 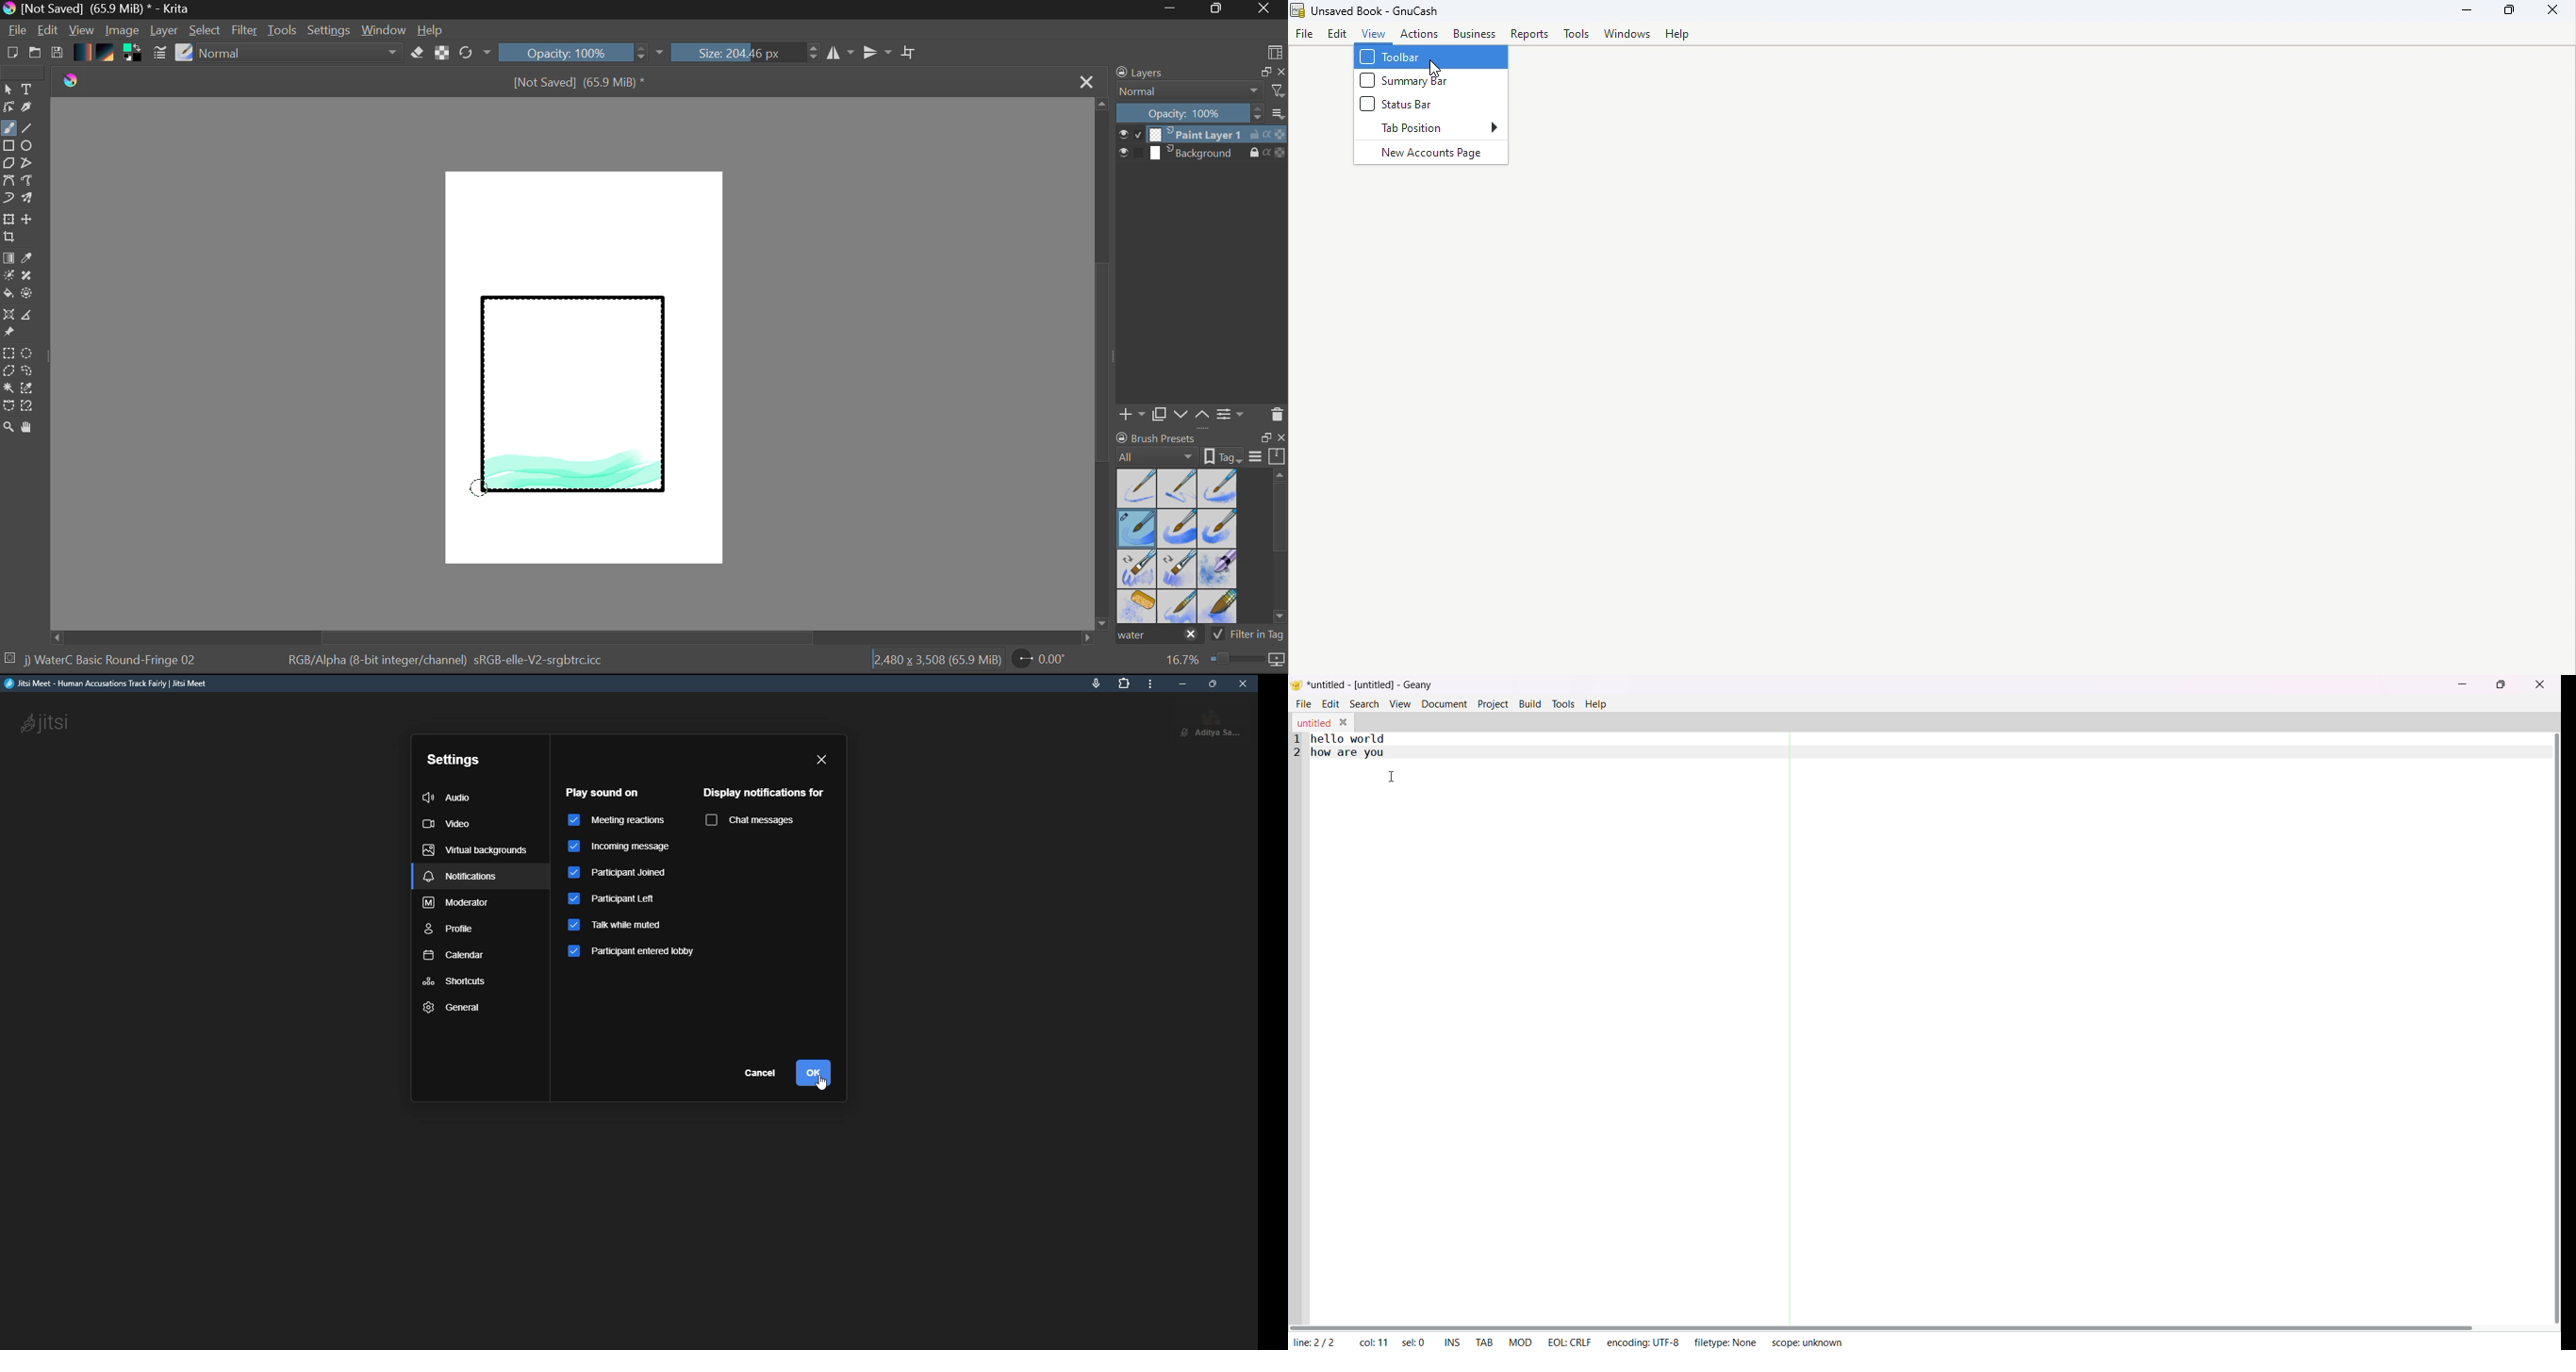 I want to click on virtual backgrounds, so click(x=476, y=850).